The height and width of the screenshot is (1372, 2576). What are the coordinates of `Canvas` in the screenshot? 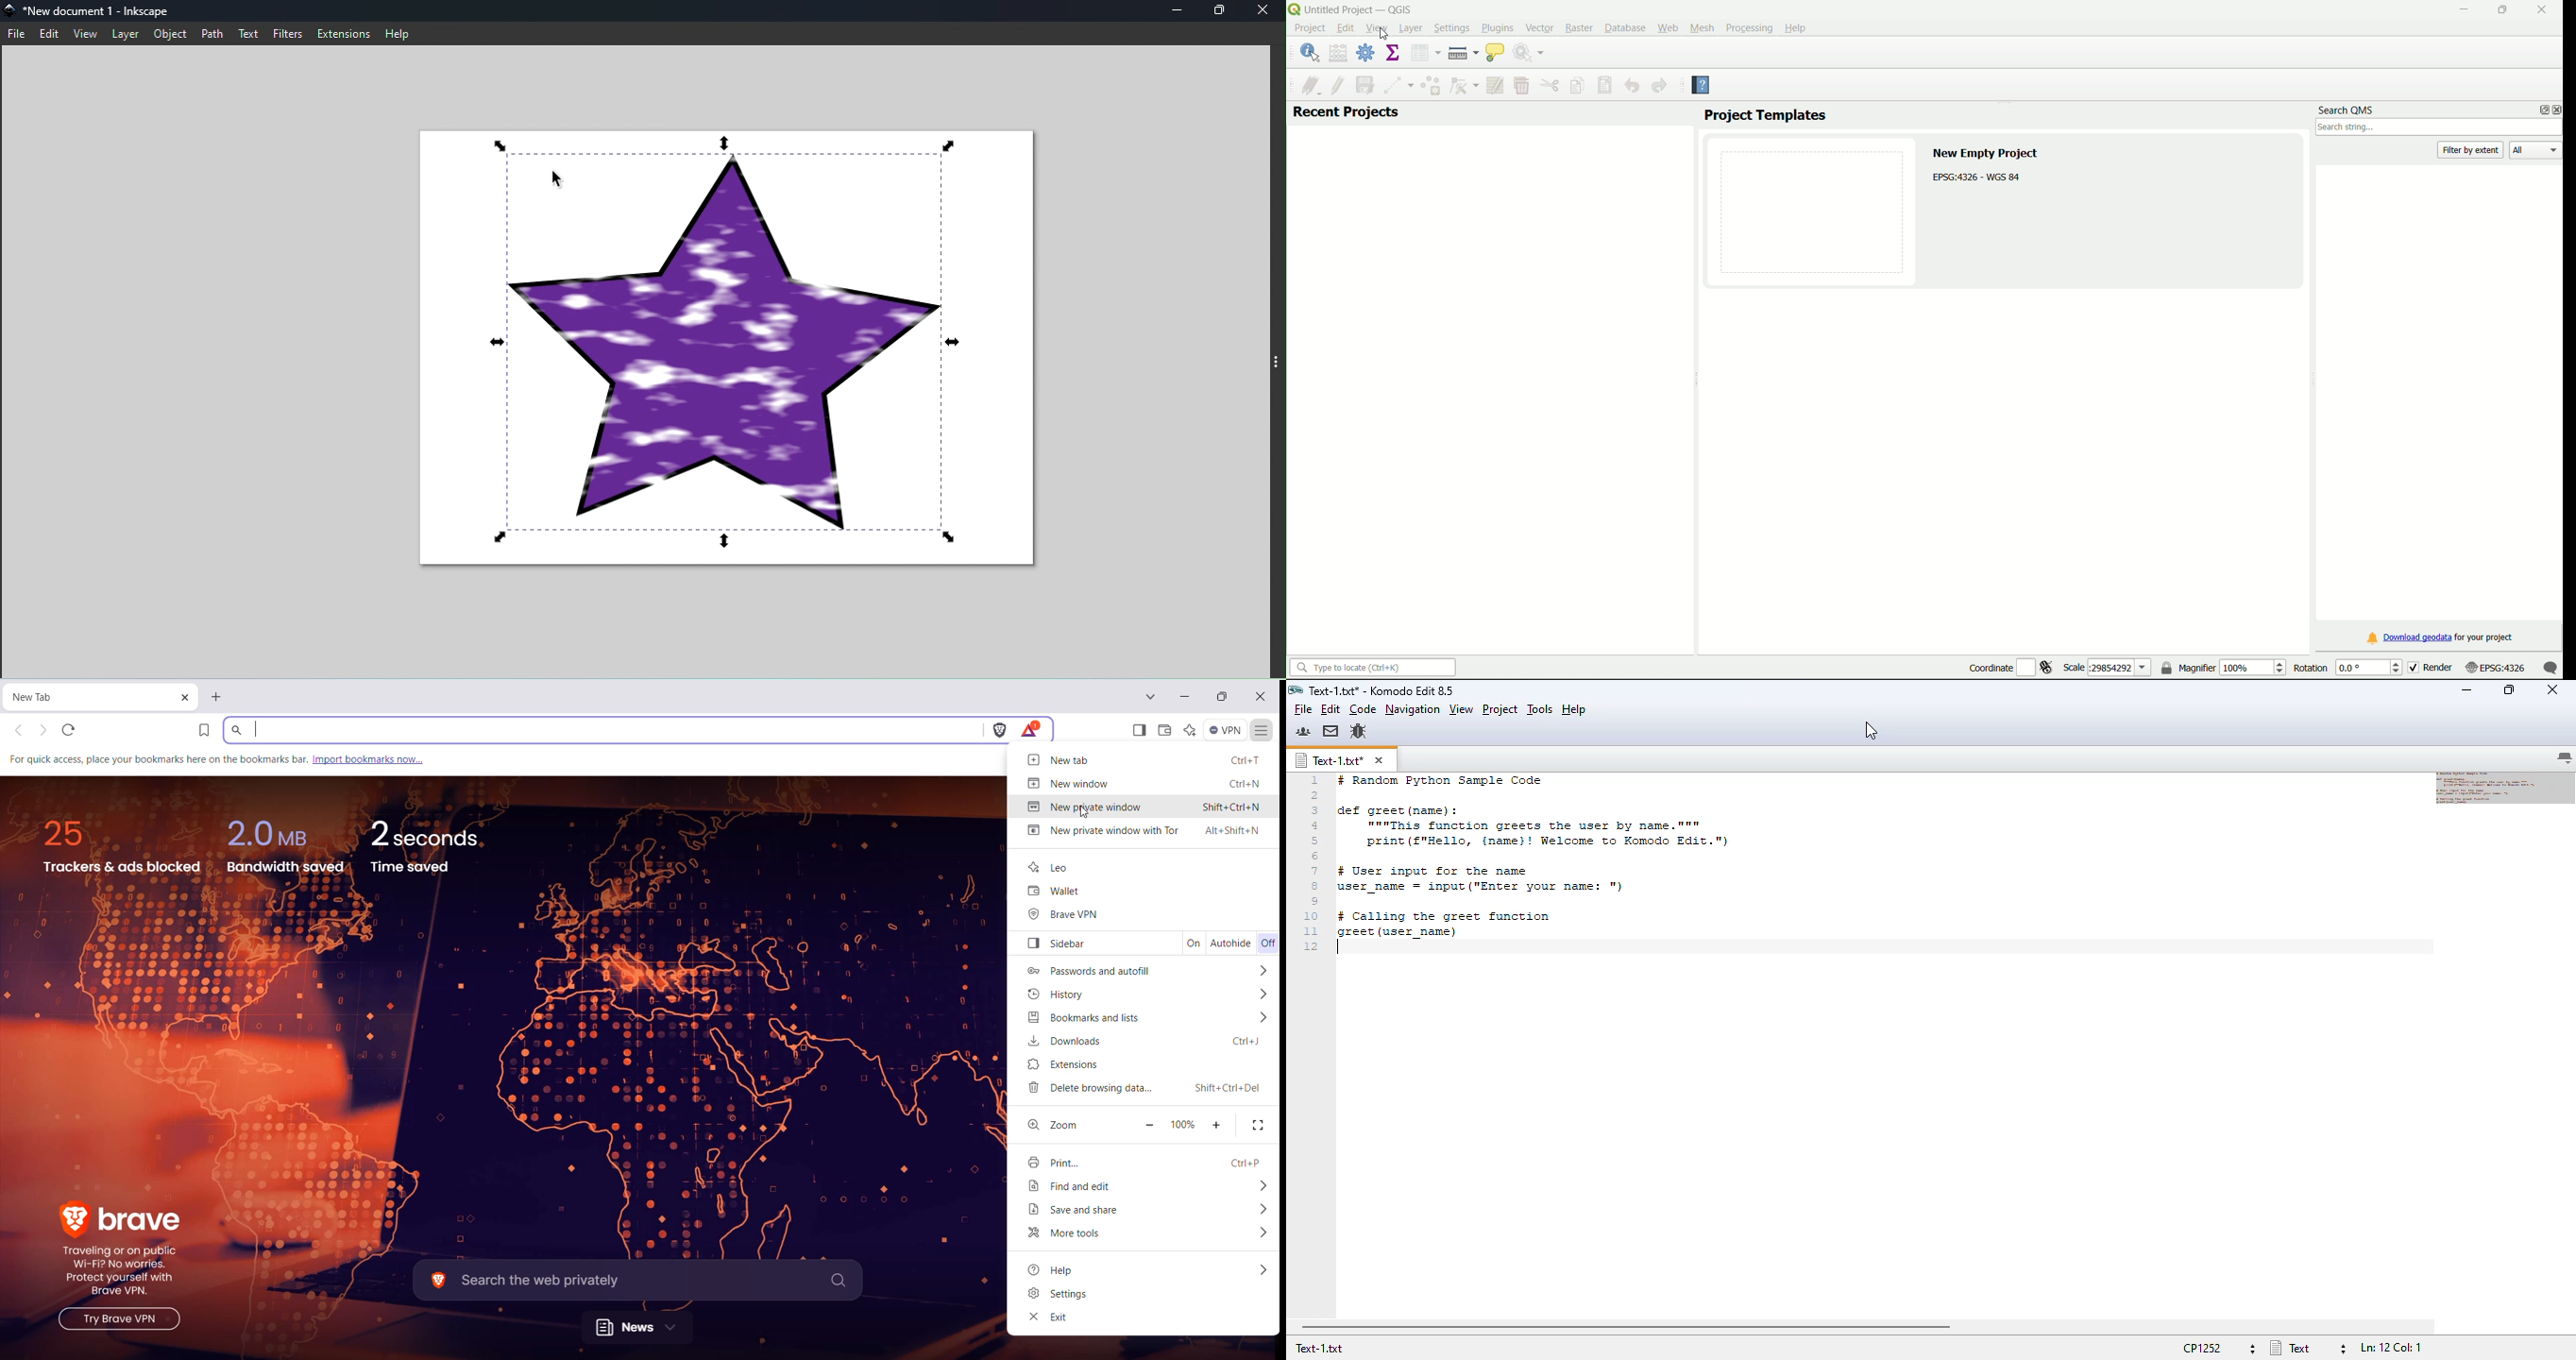 It's located at (730, 351).